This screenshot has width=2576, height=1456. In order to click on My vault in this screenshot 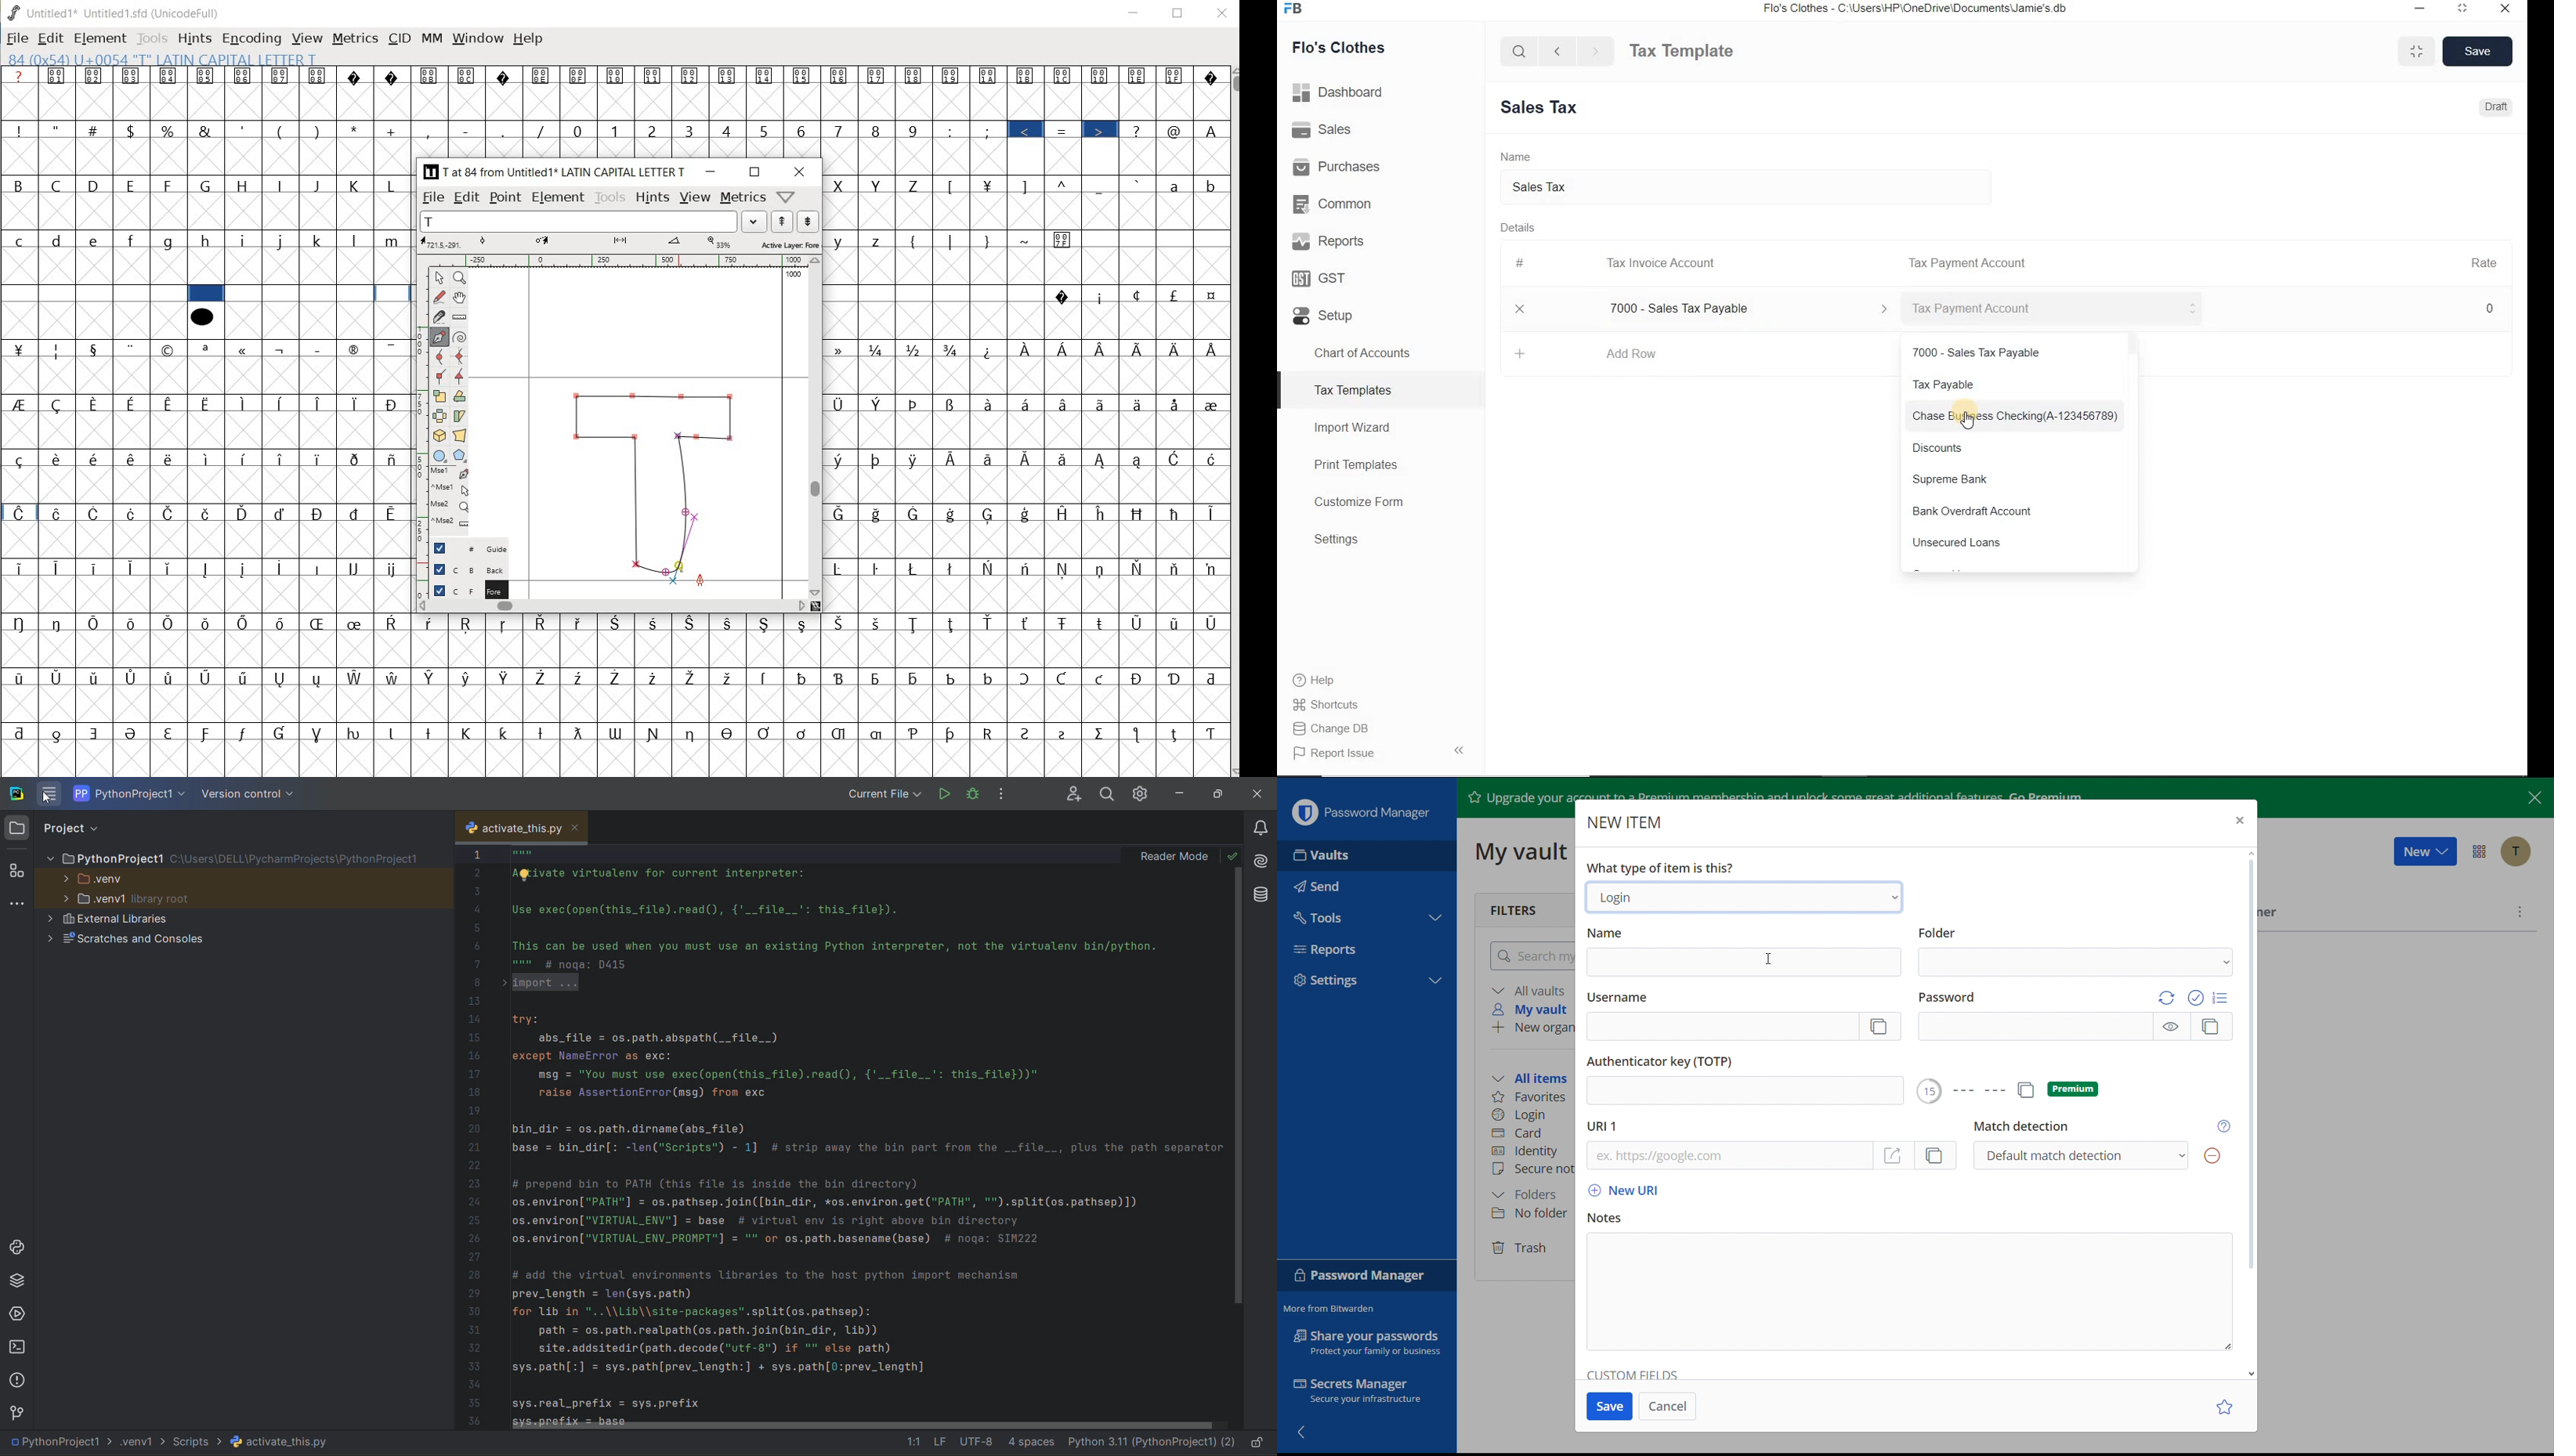, I will do `click(1532, 1010)`.